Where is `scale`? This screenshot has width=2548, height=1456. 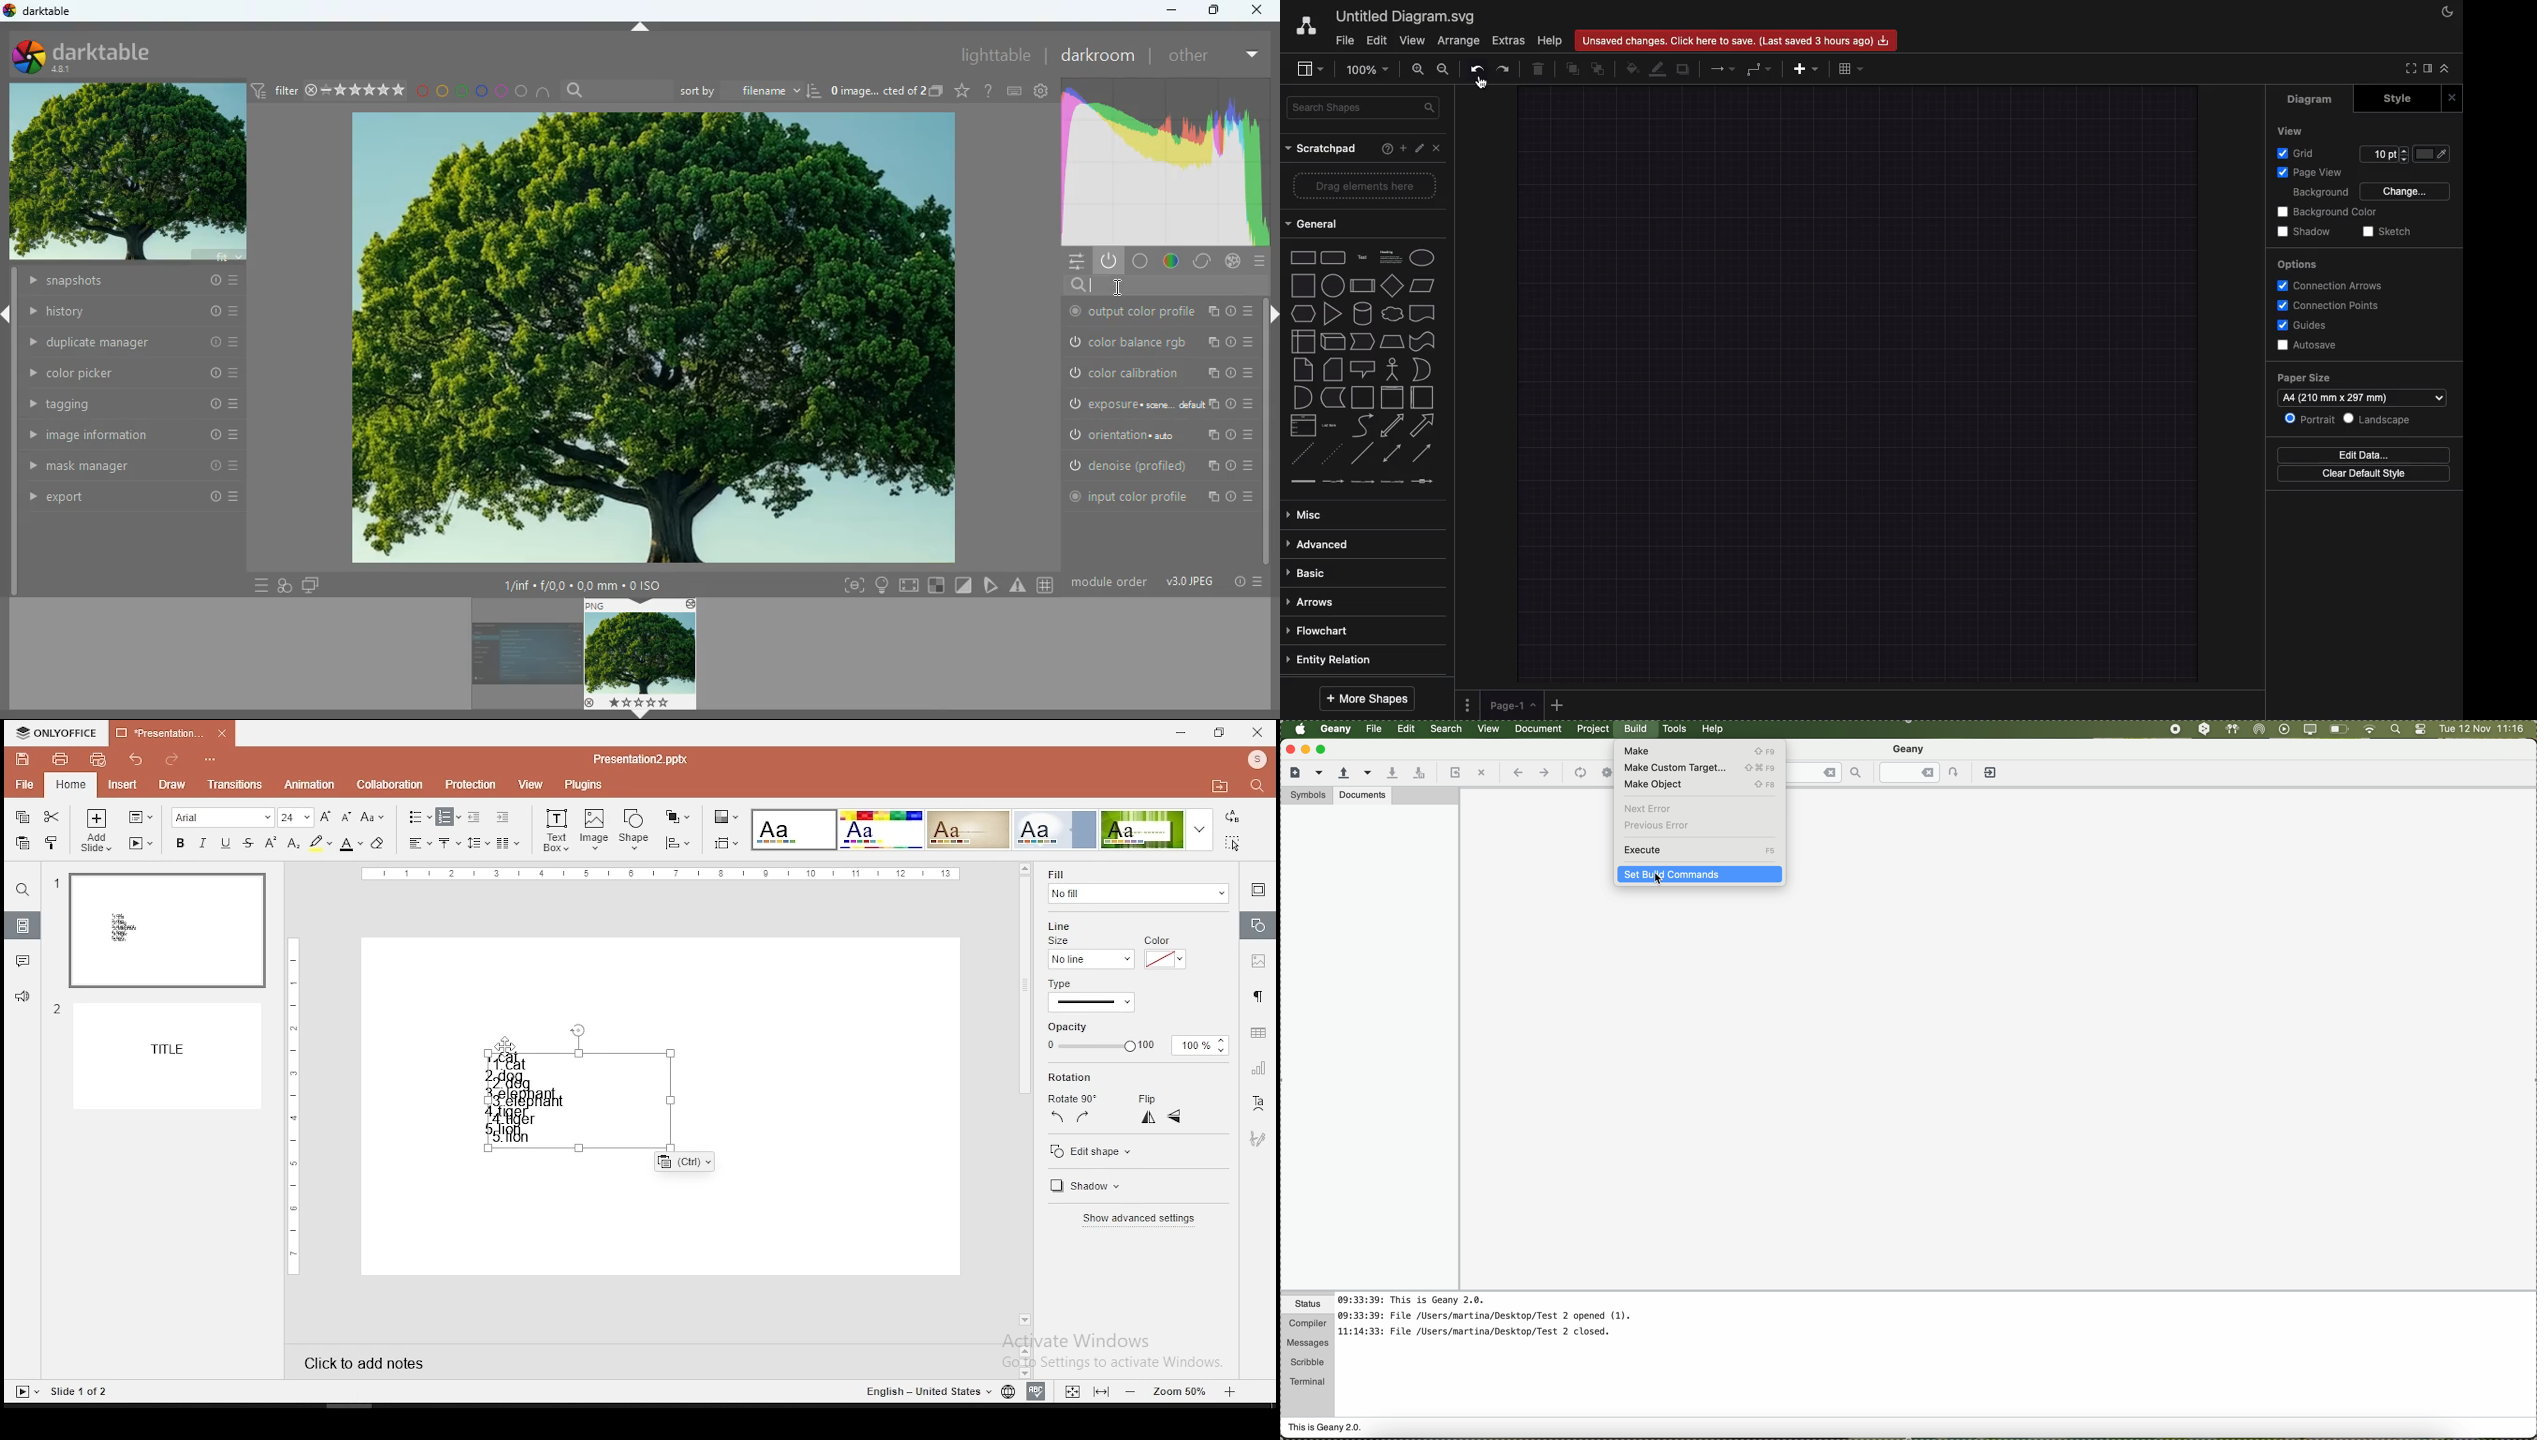 scale is located at coordinates (661, 875).